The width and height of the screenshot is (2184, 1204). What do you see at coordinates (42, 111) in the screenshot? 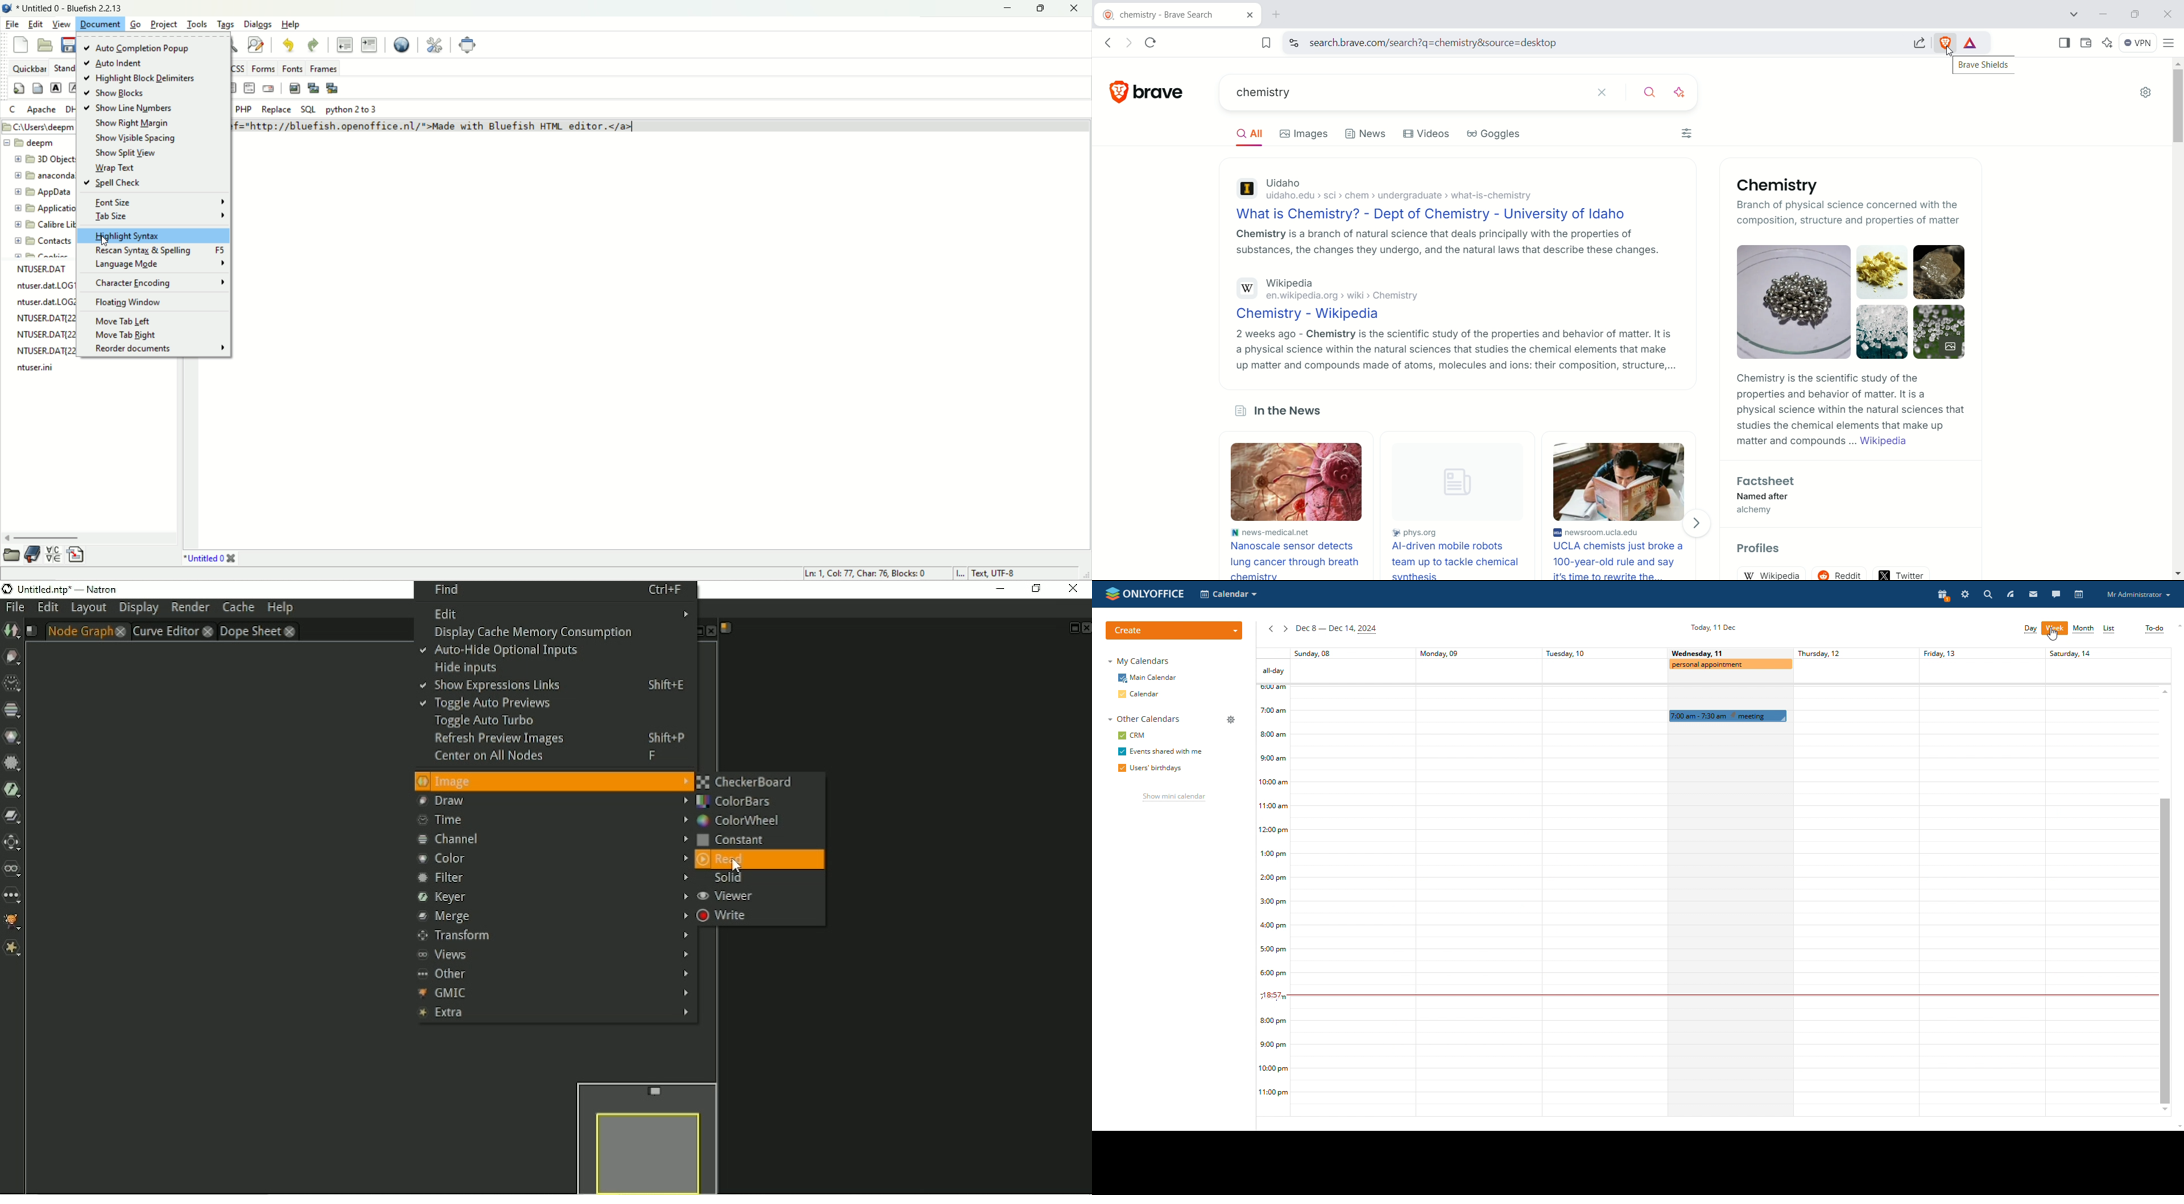
I see `apache` at bounding box center [42, 111].